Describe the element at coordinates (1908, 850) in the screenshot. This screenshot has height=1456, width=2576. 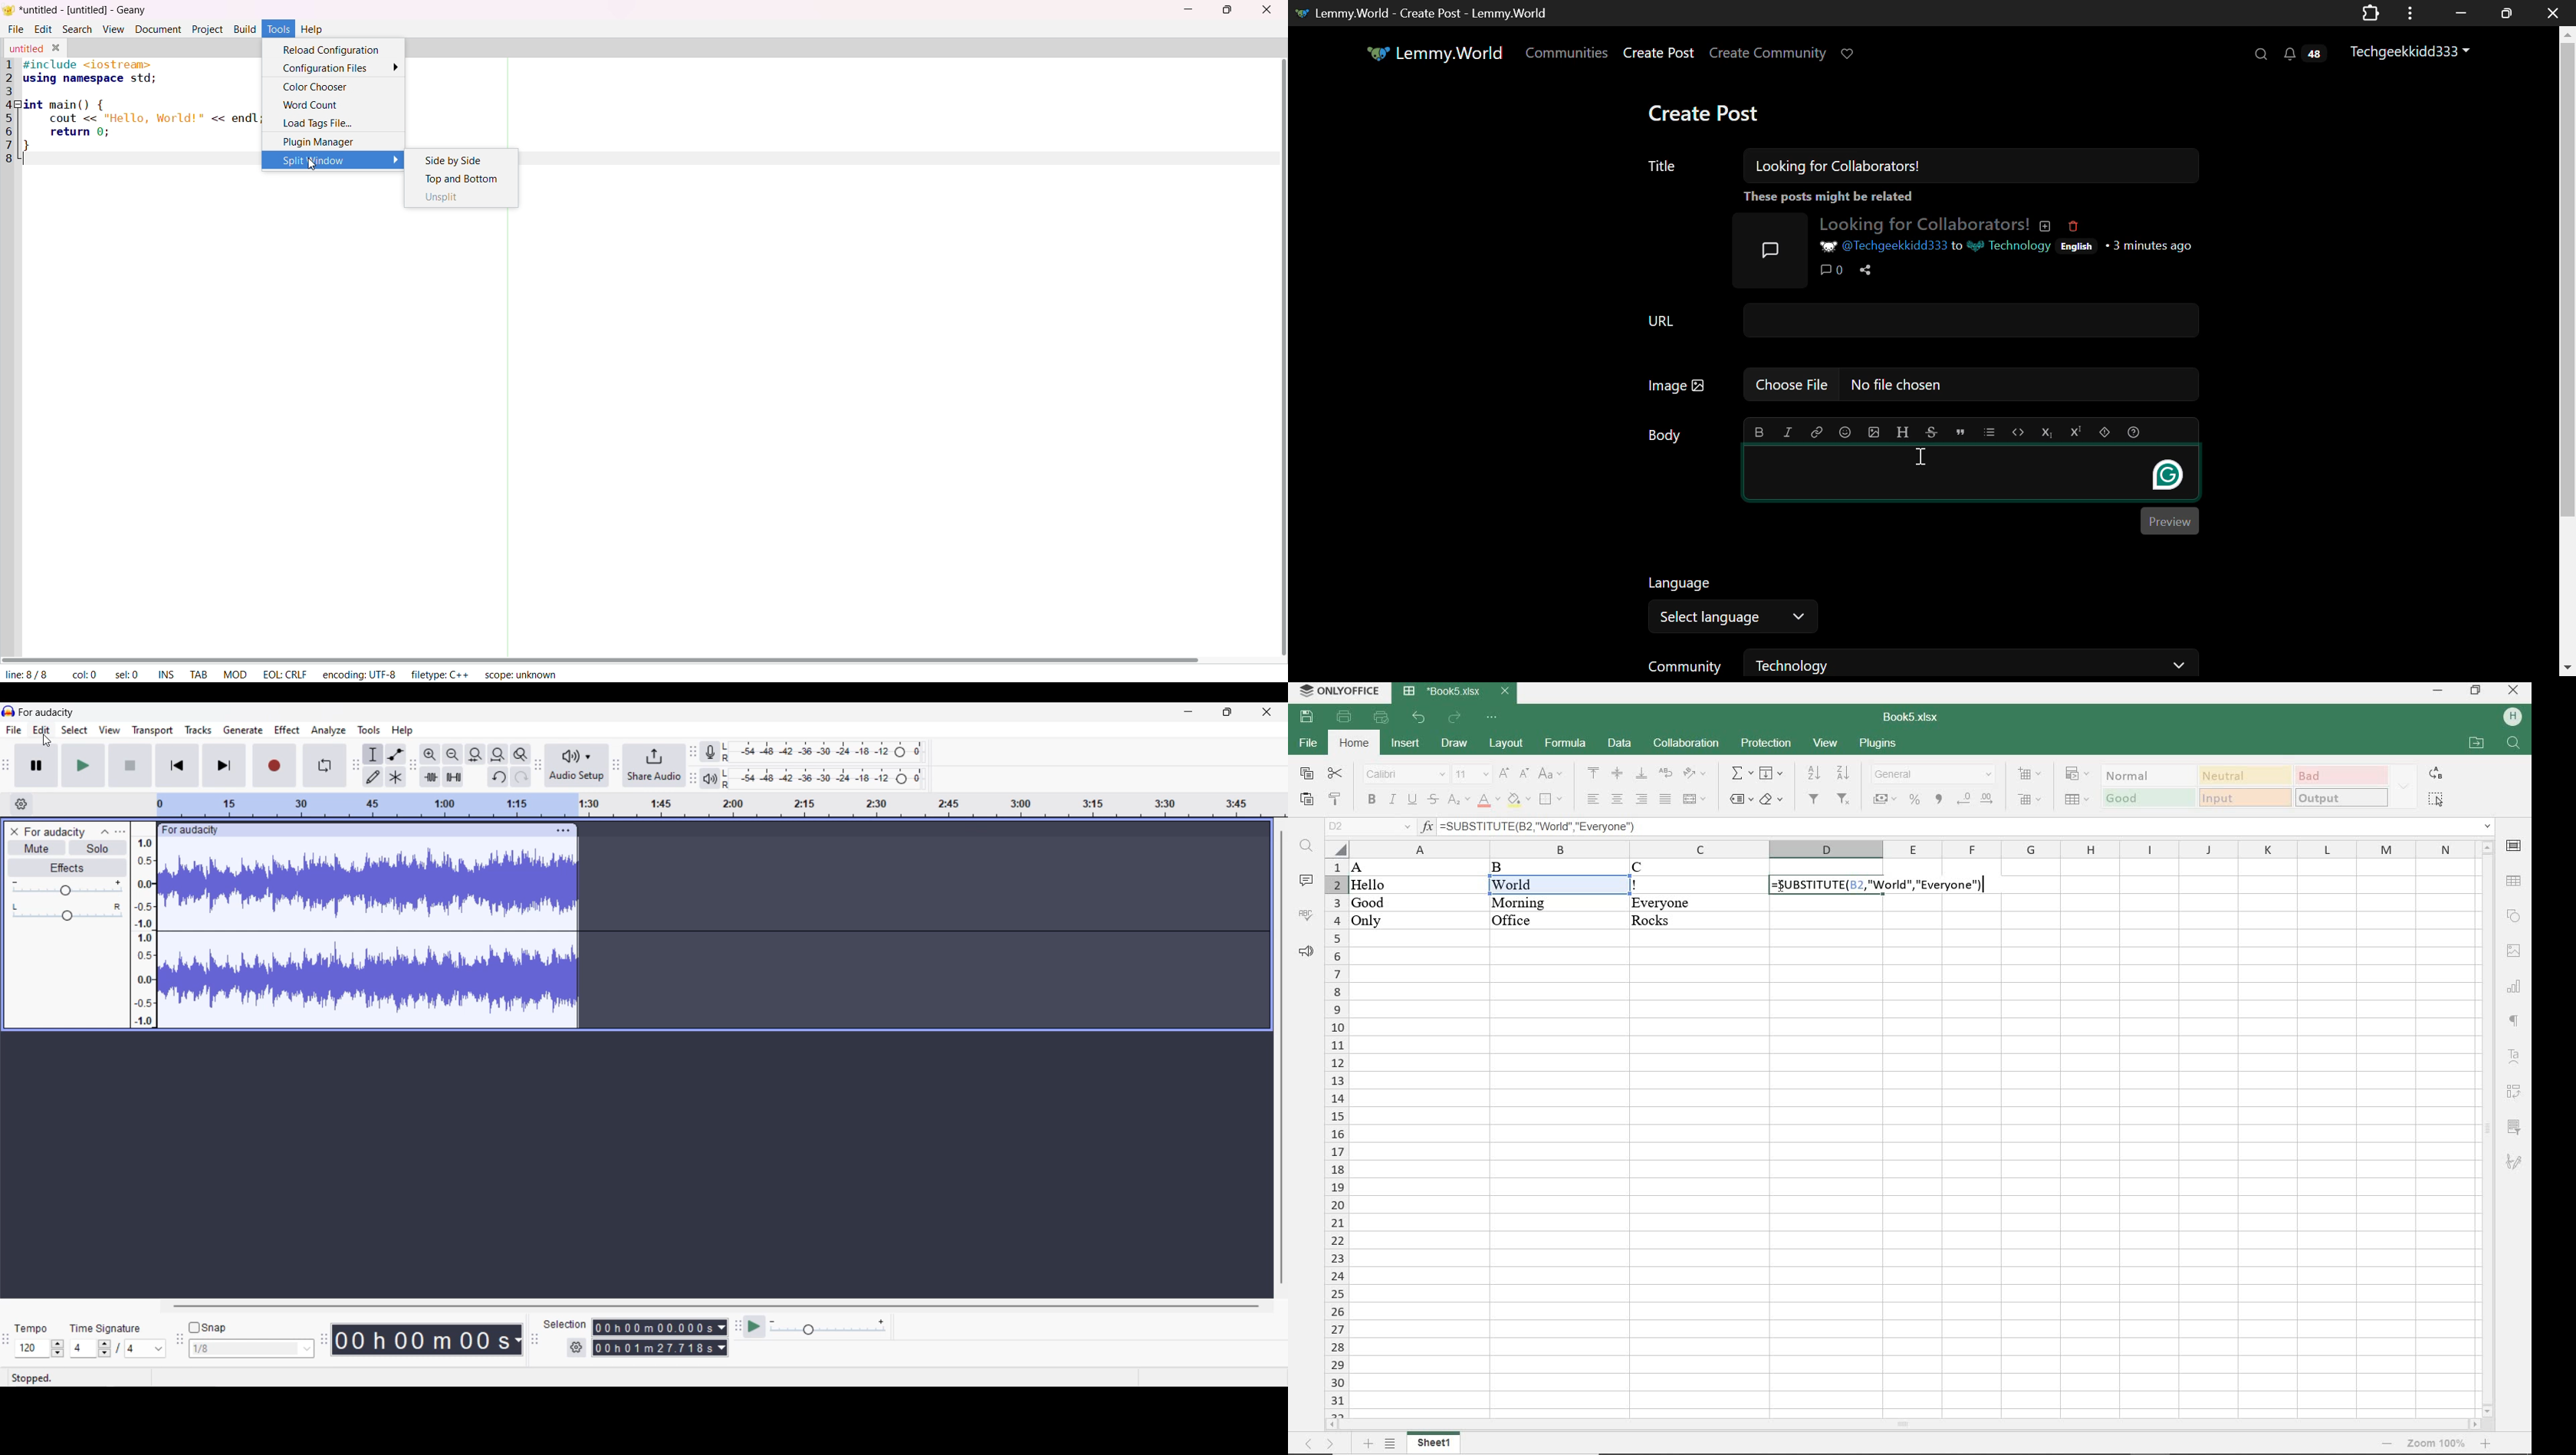
I see `columns` at that location.